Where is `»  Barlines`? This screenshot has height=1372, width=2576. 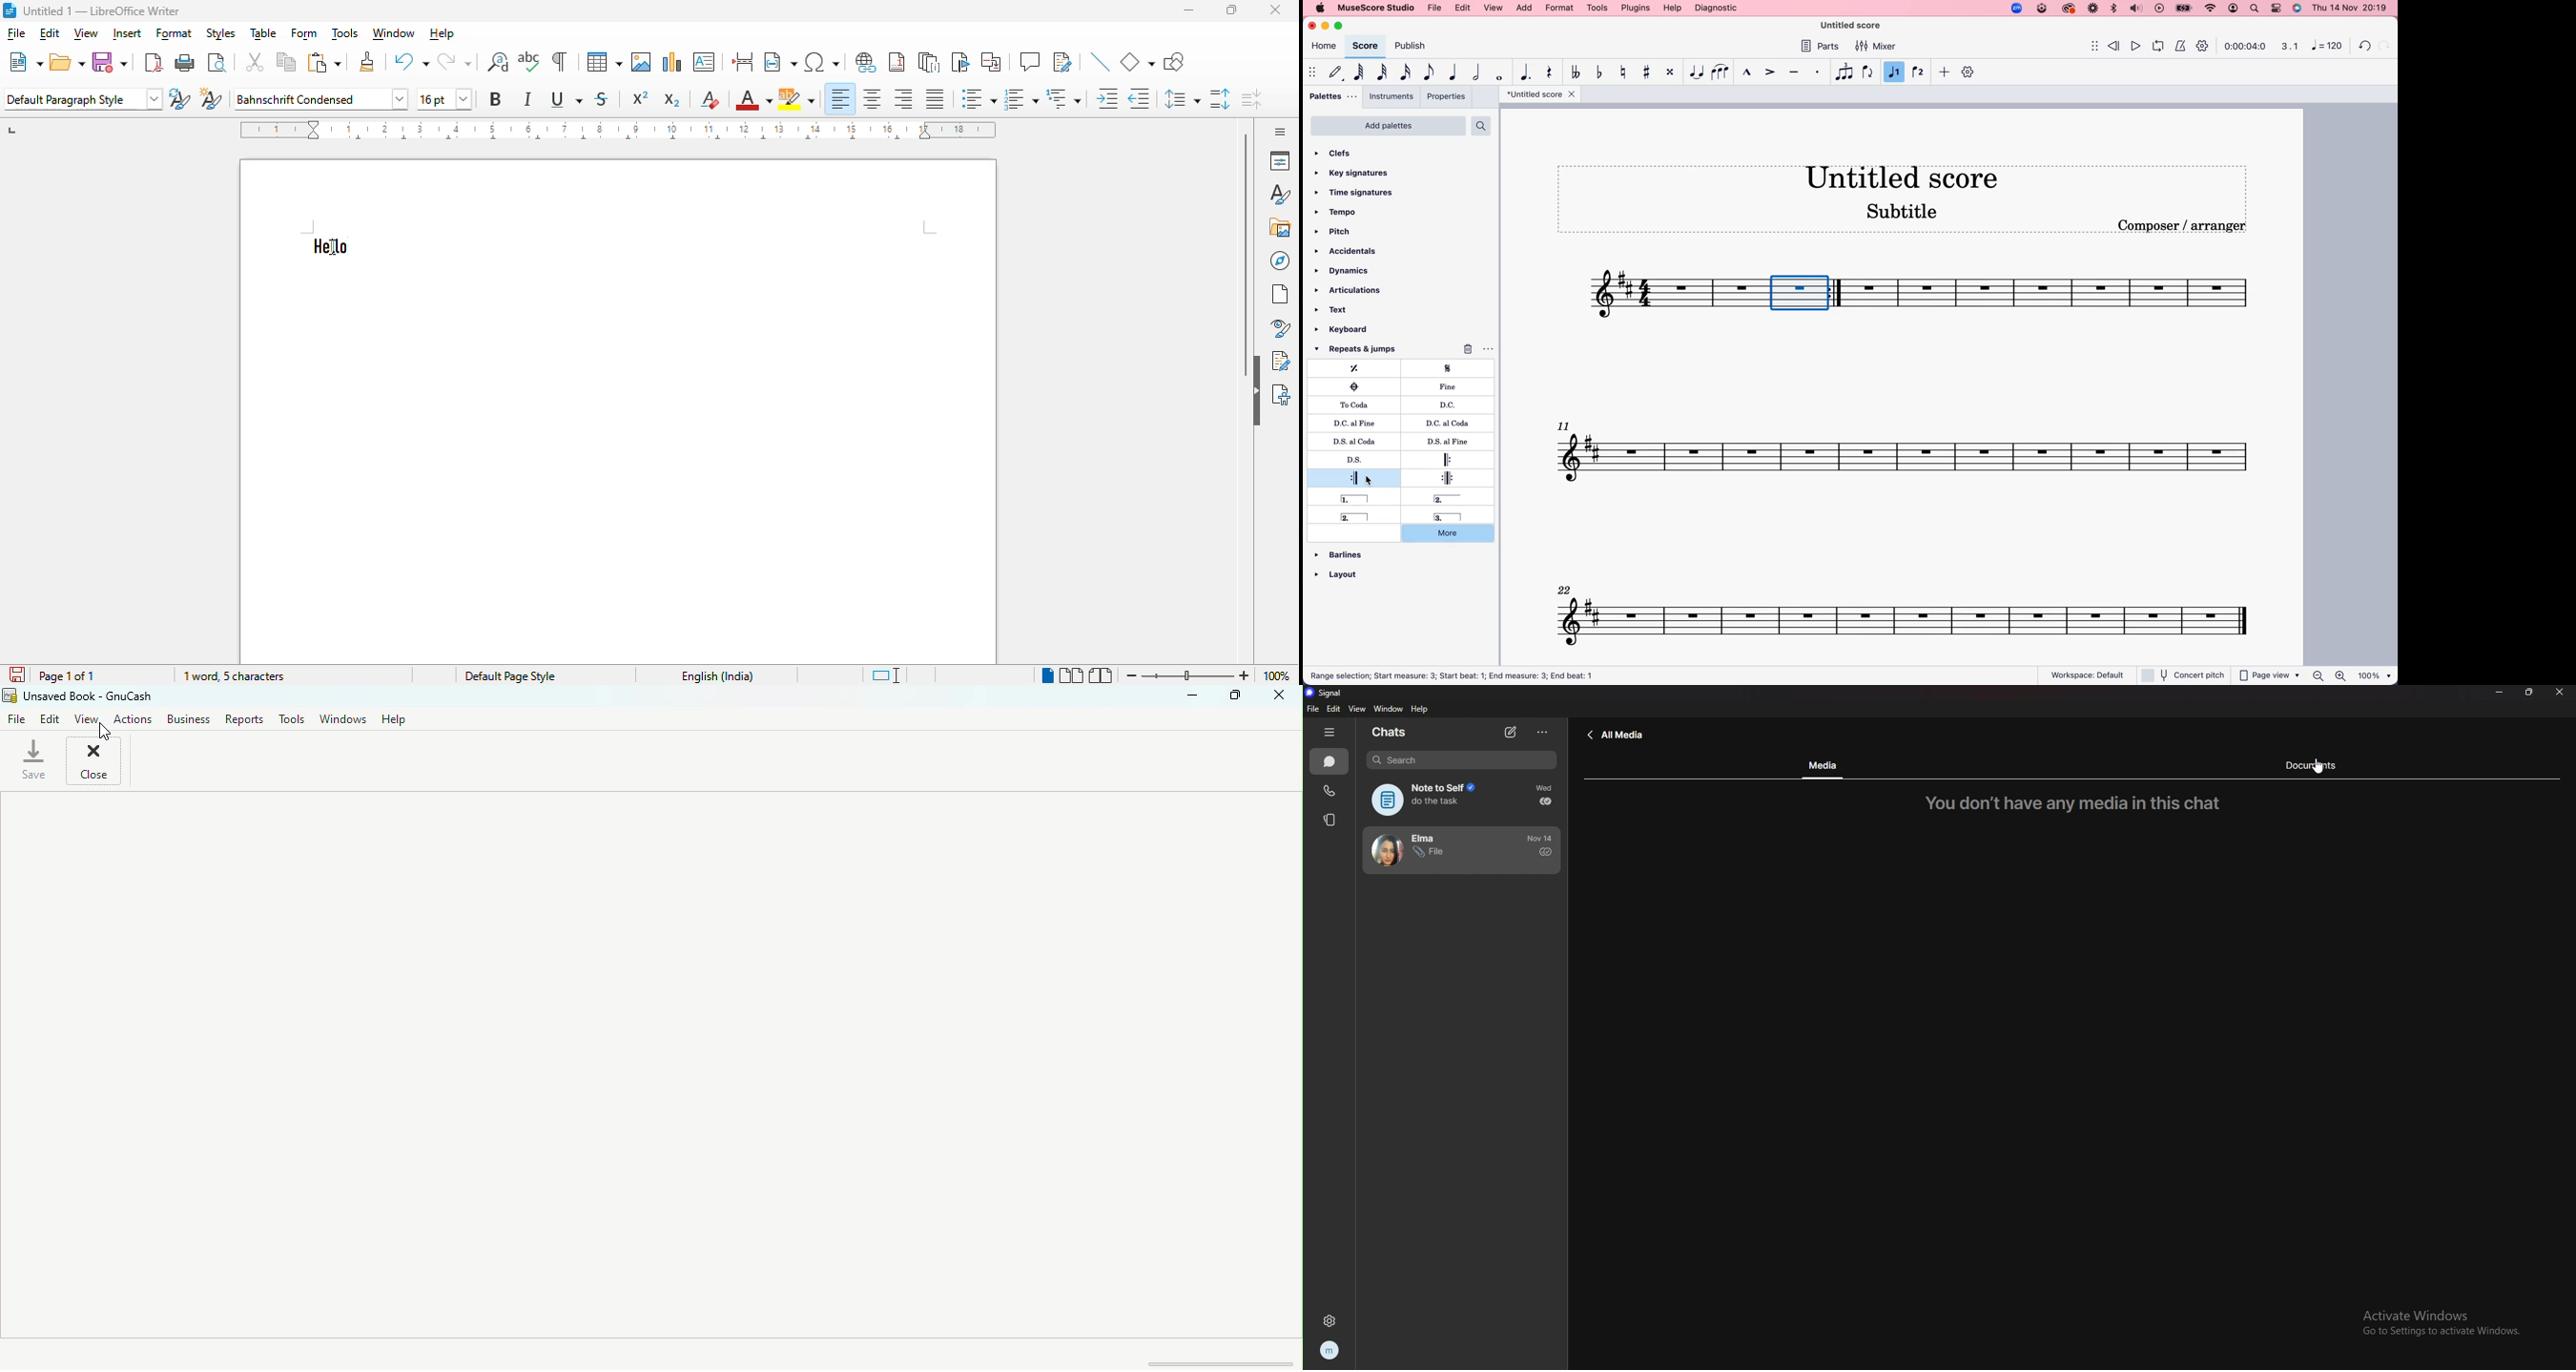 »  Barlines is located at coordinates (1345, 548).